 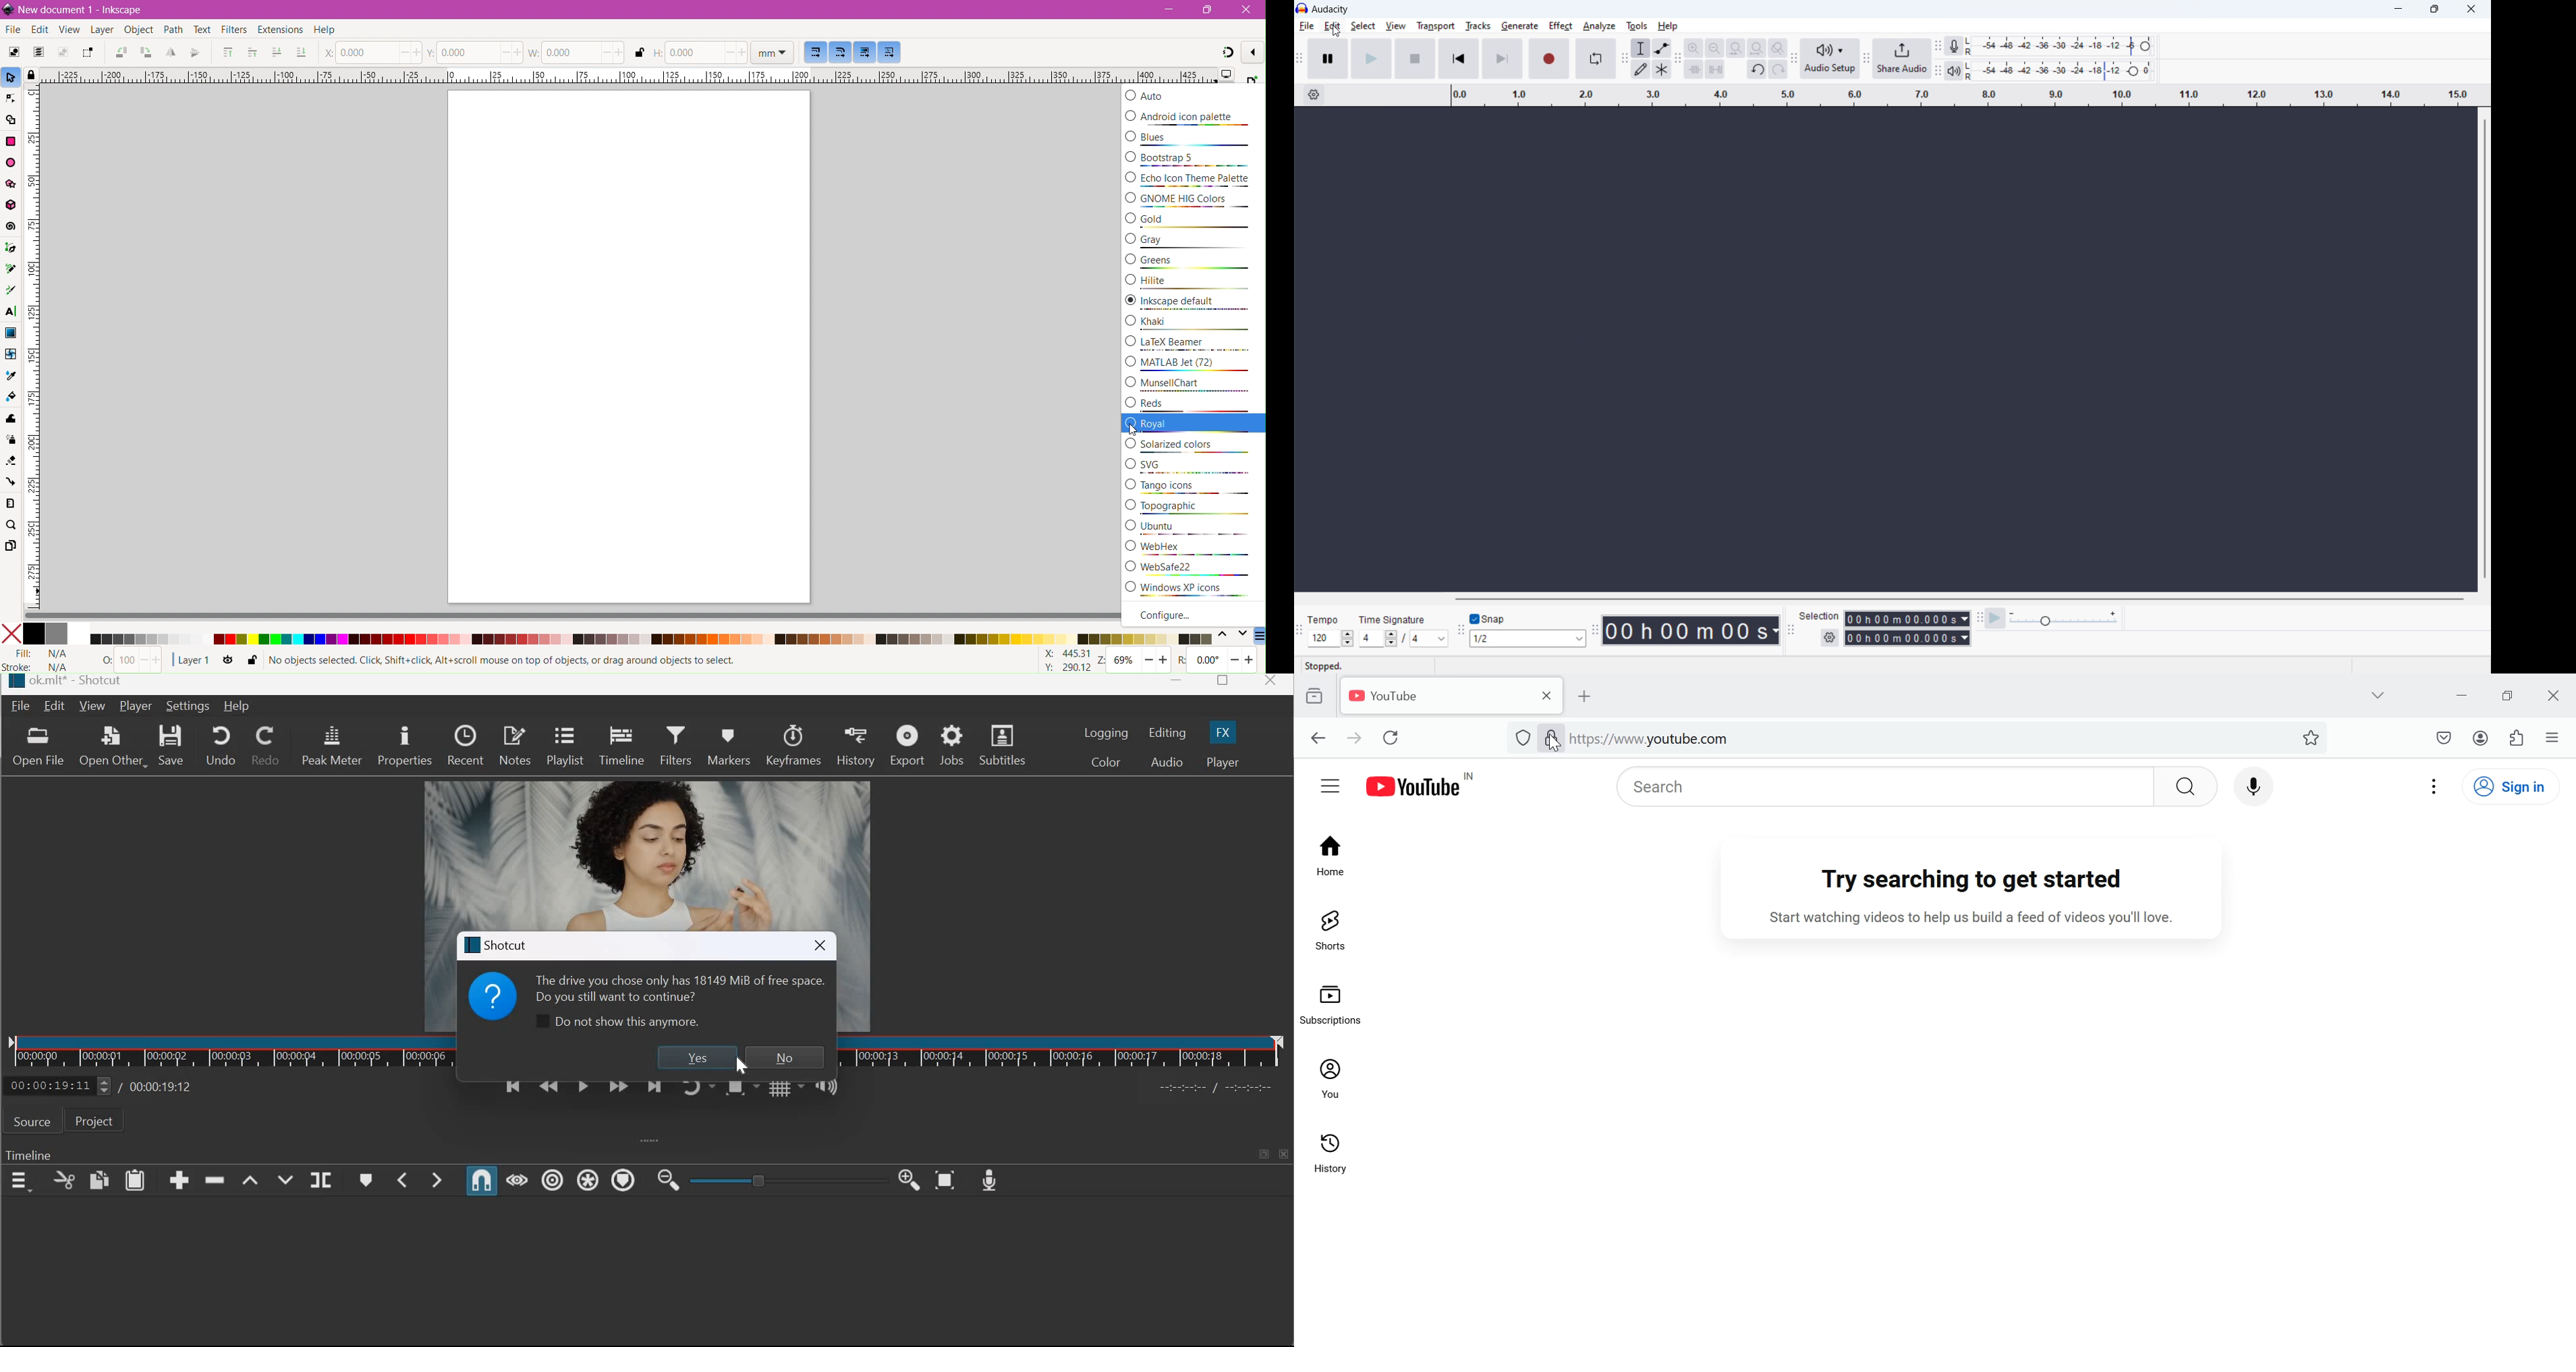 I want to click on close, so click(x=817, y=946).